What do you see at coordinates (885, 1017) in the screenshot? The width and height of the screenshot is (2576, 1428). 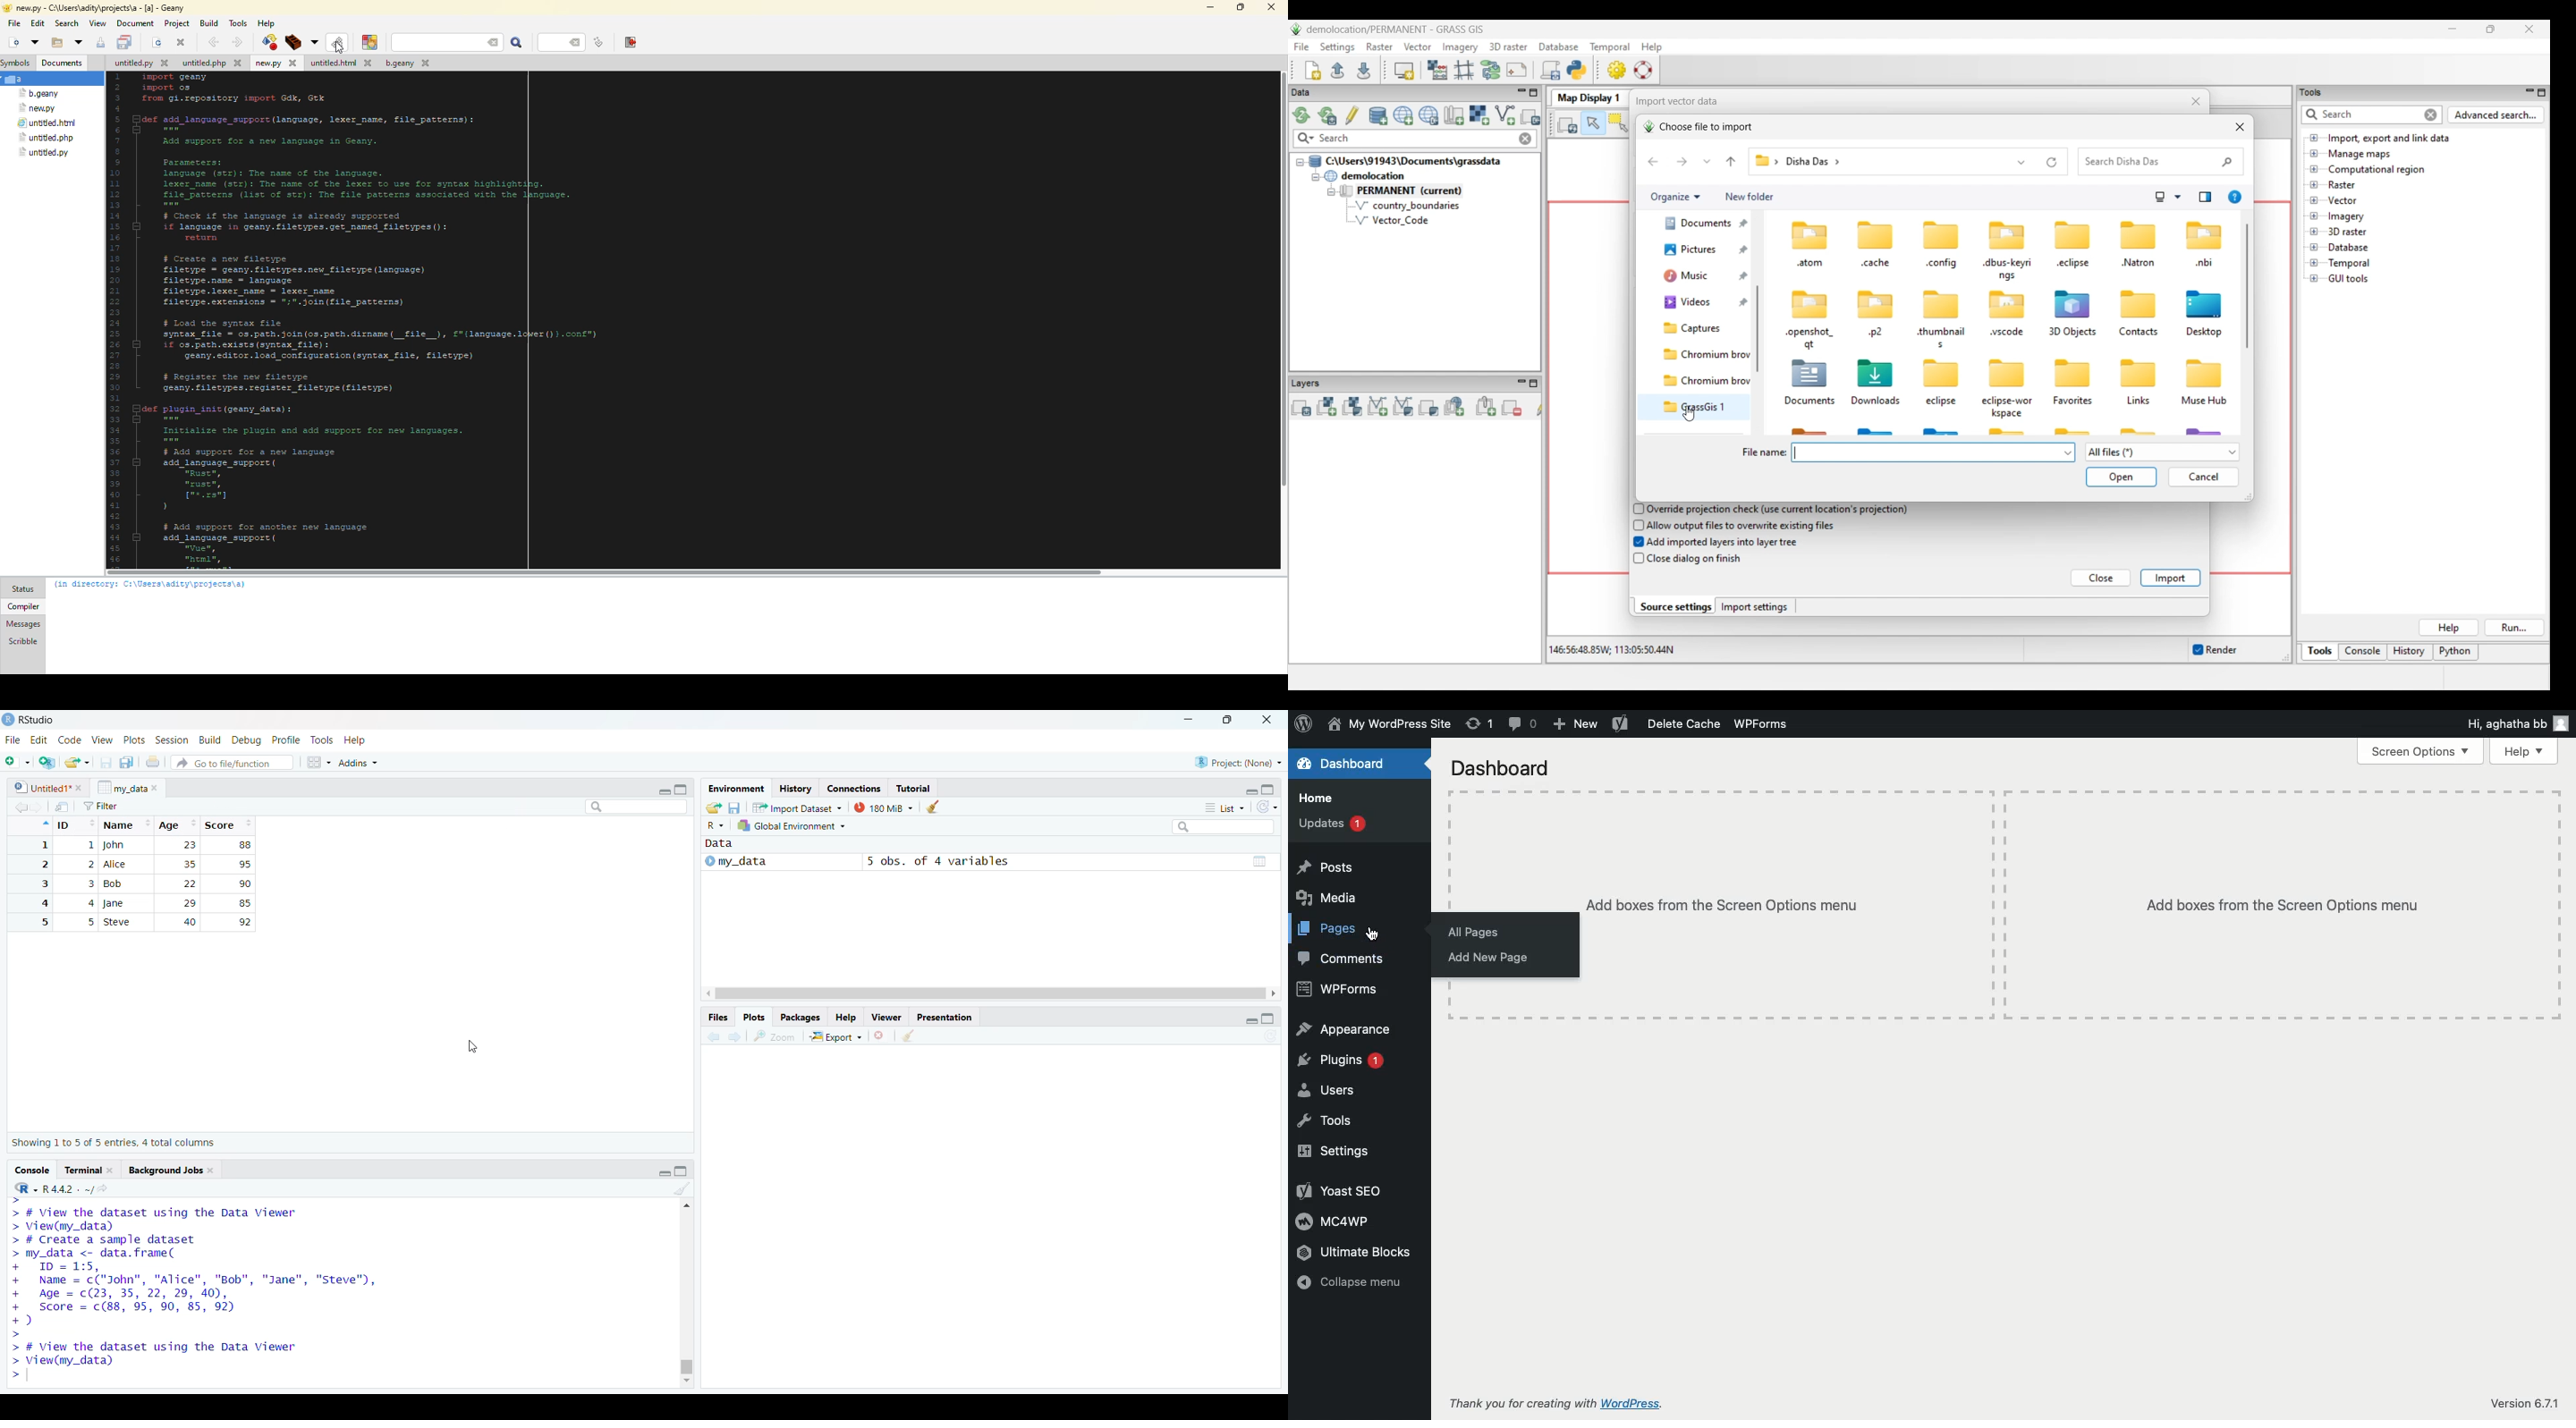 I see `Viewer` at bounding box center [885, 1017].